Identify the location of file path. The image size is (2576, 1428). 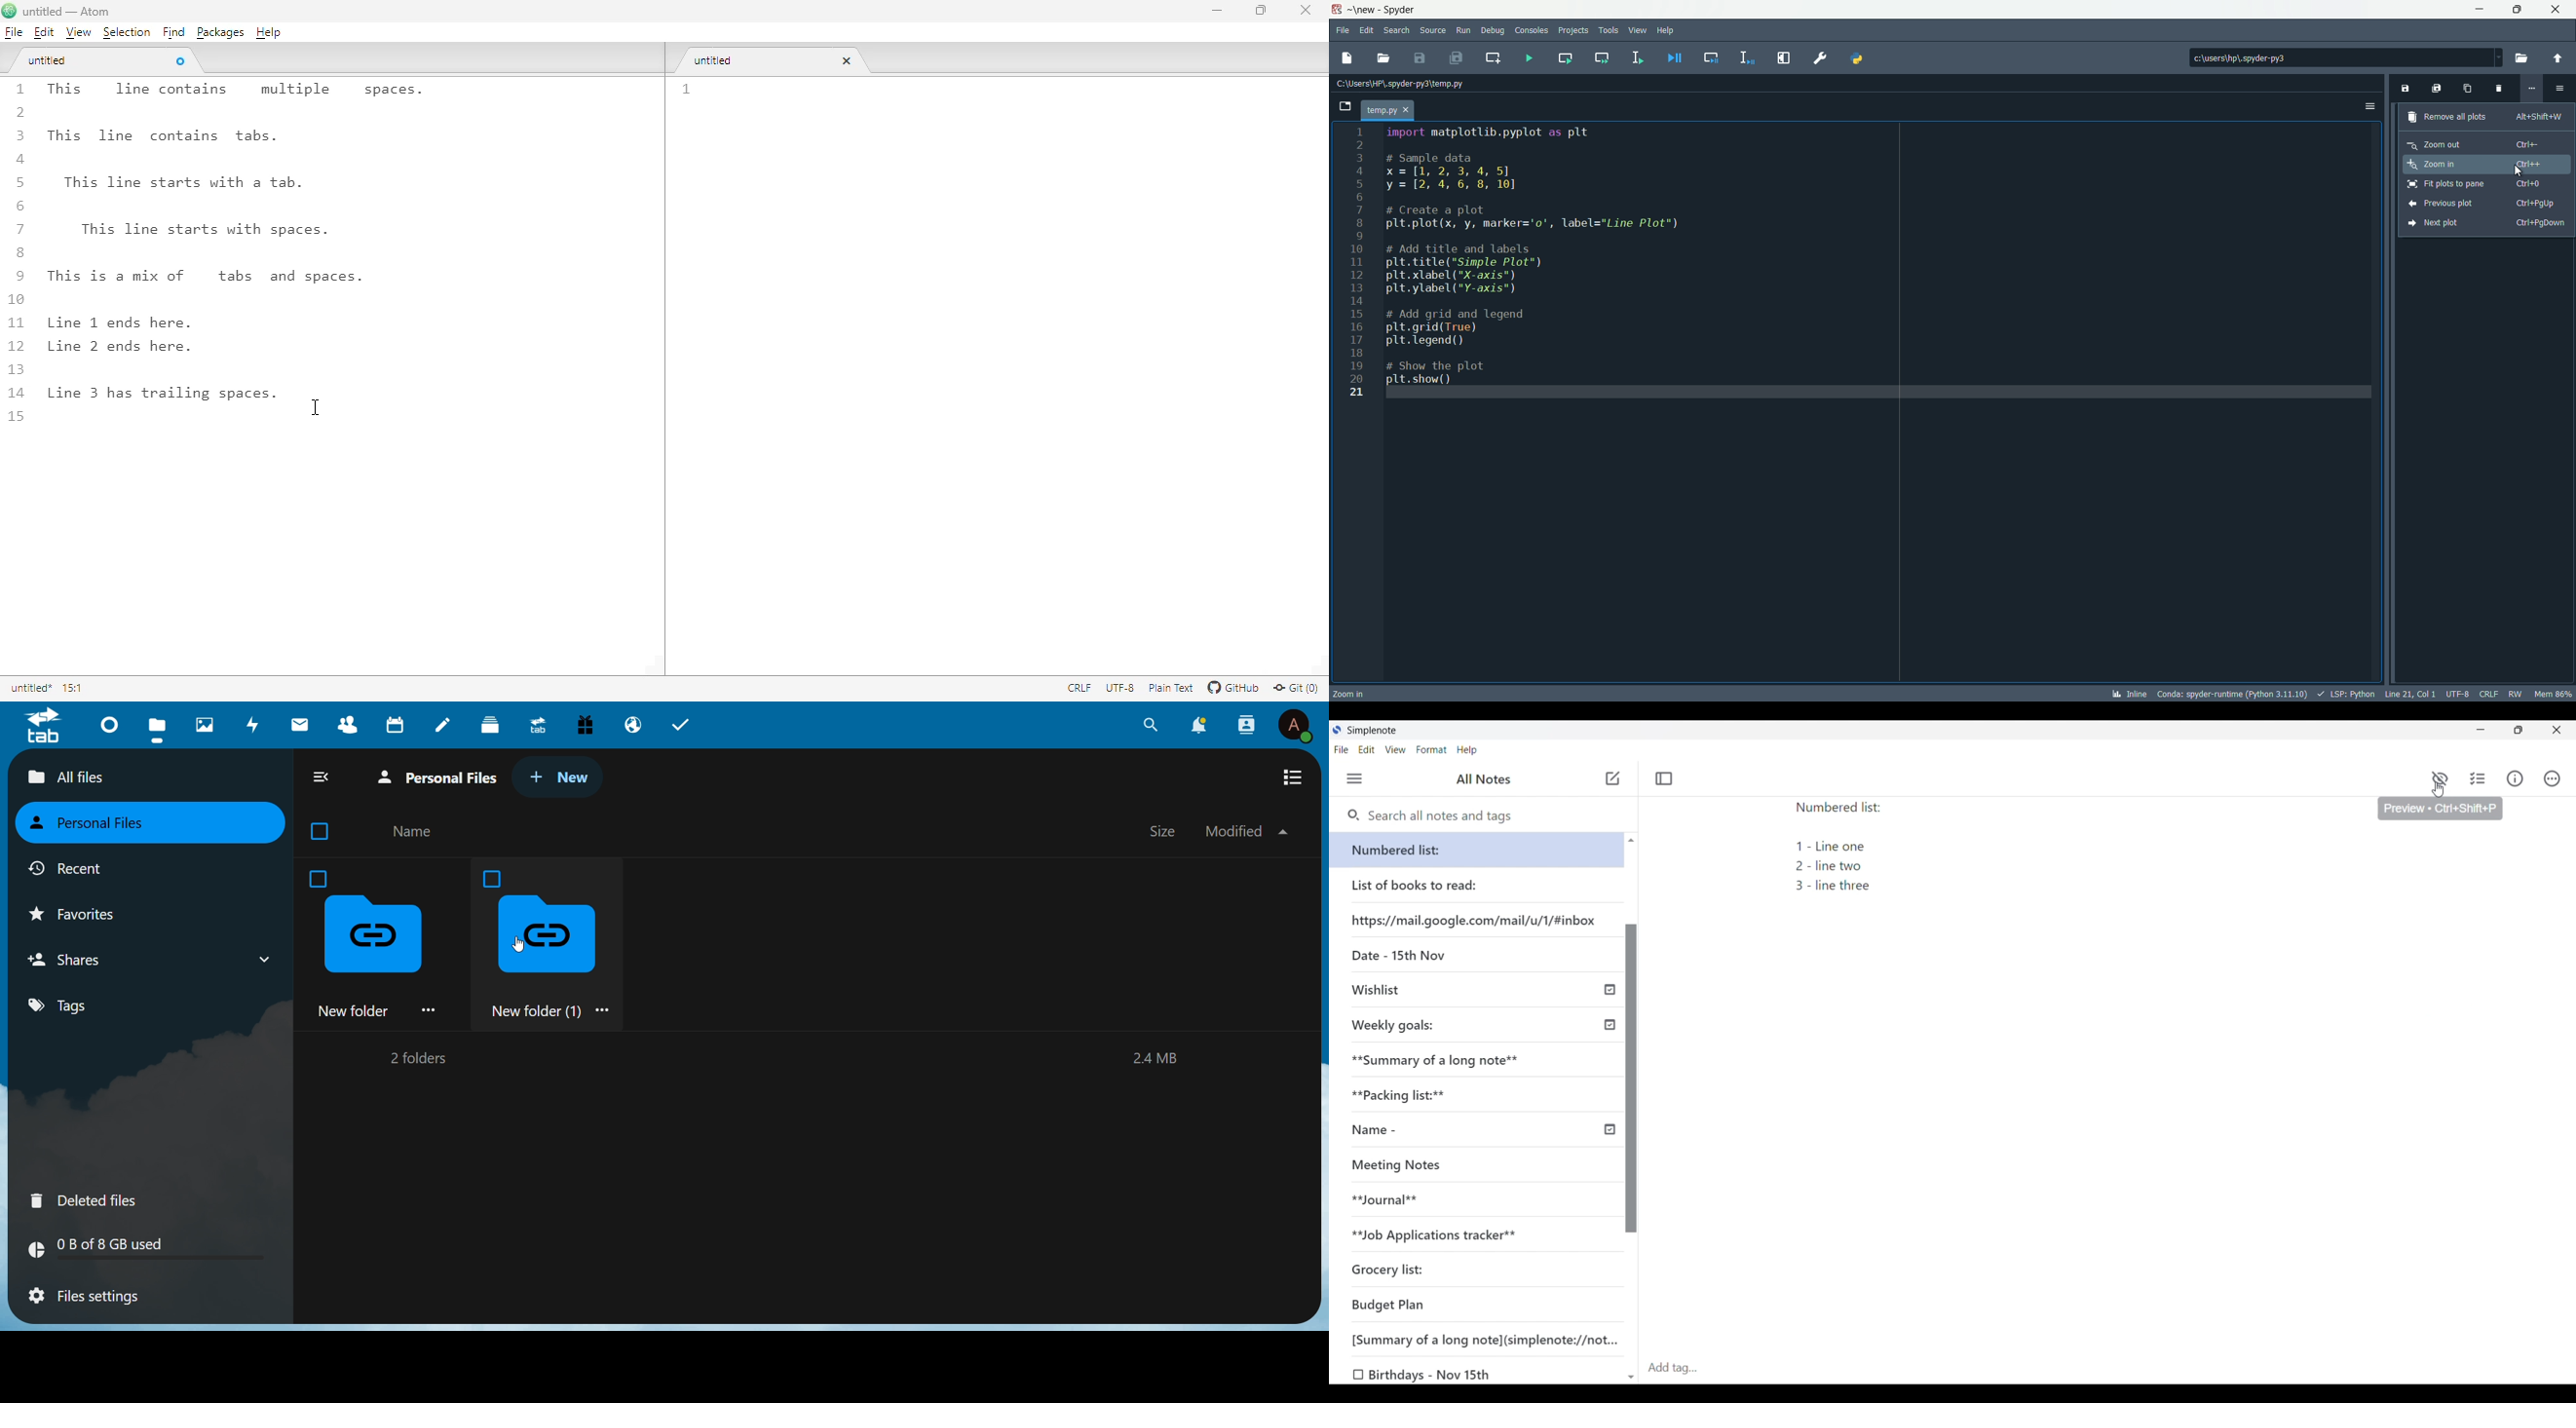
(1406, 84).